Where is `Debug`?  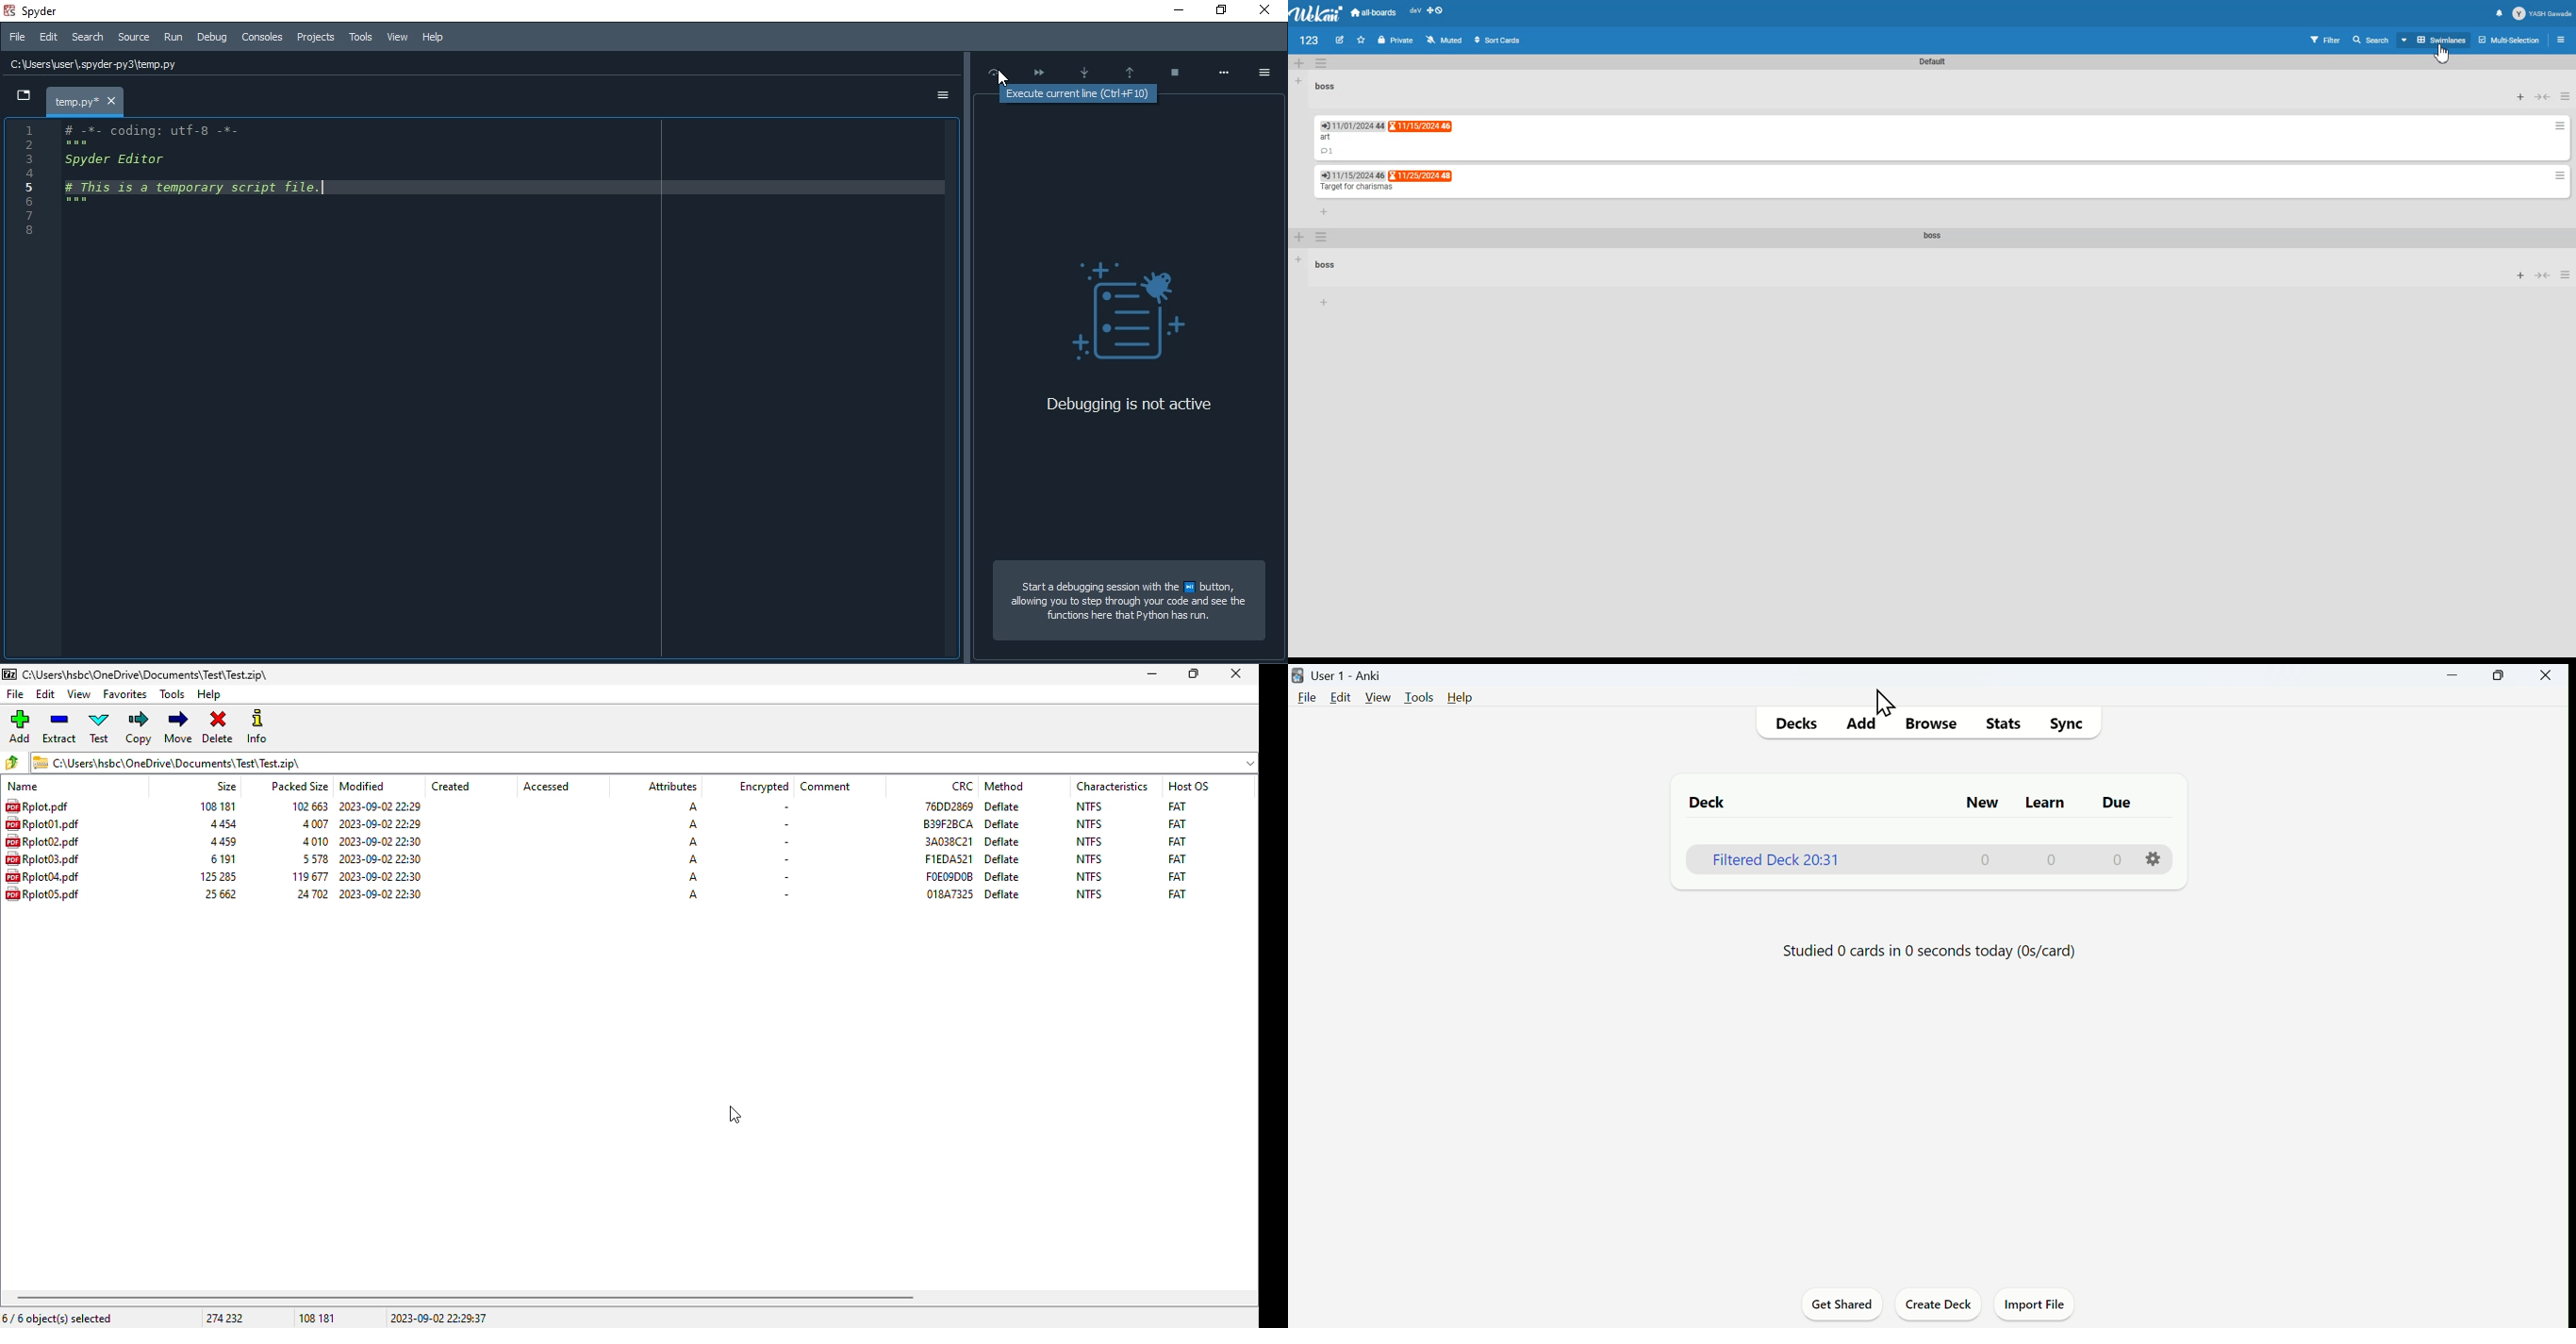 Debug is located at coordinates (213, 36).